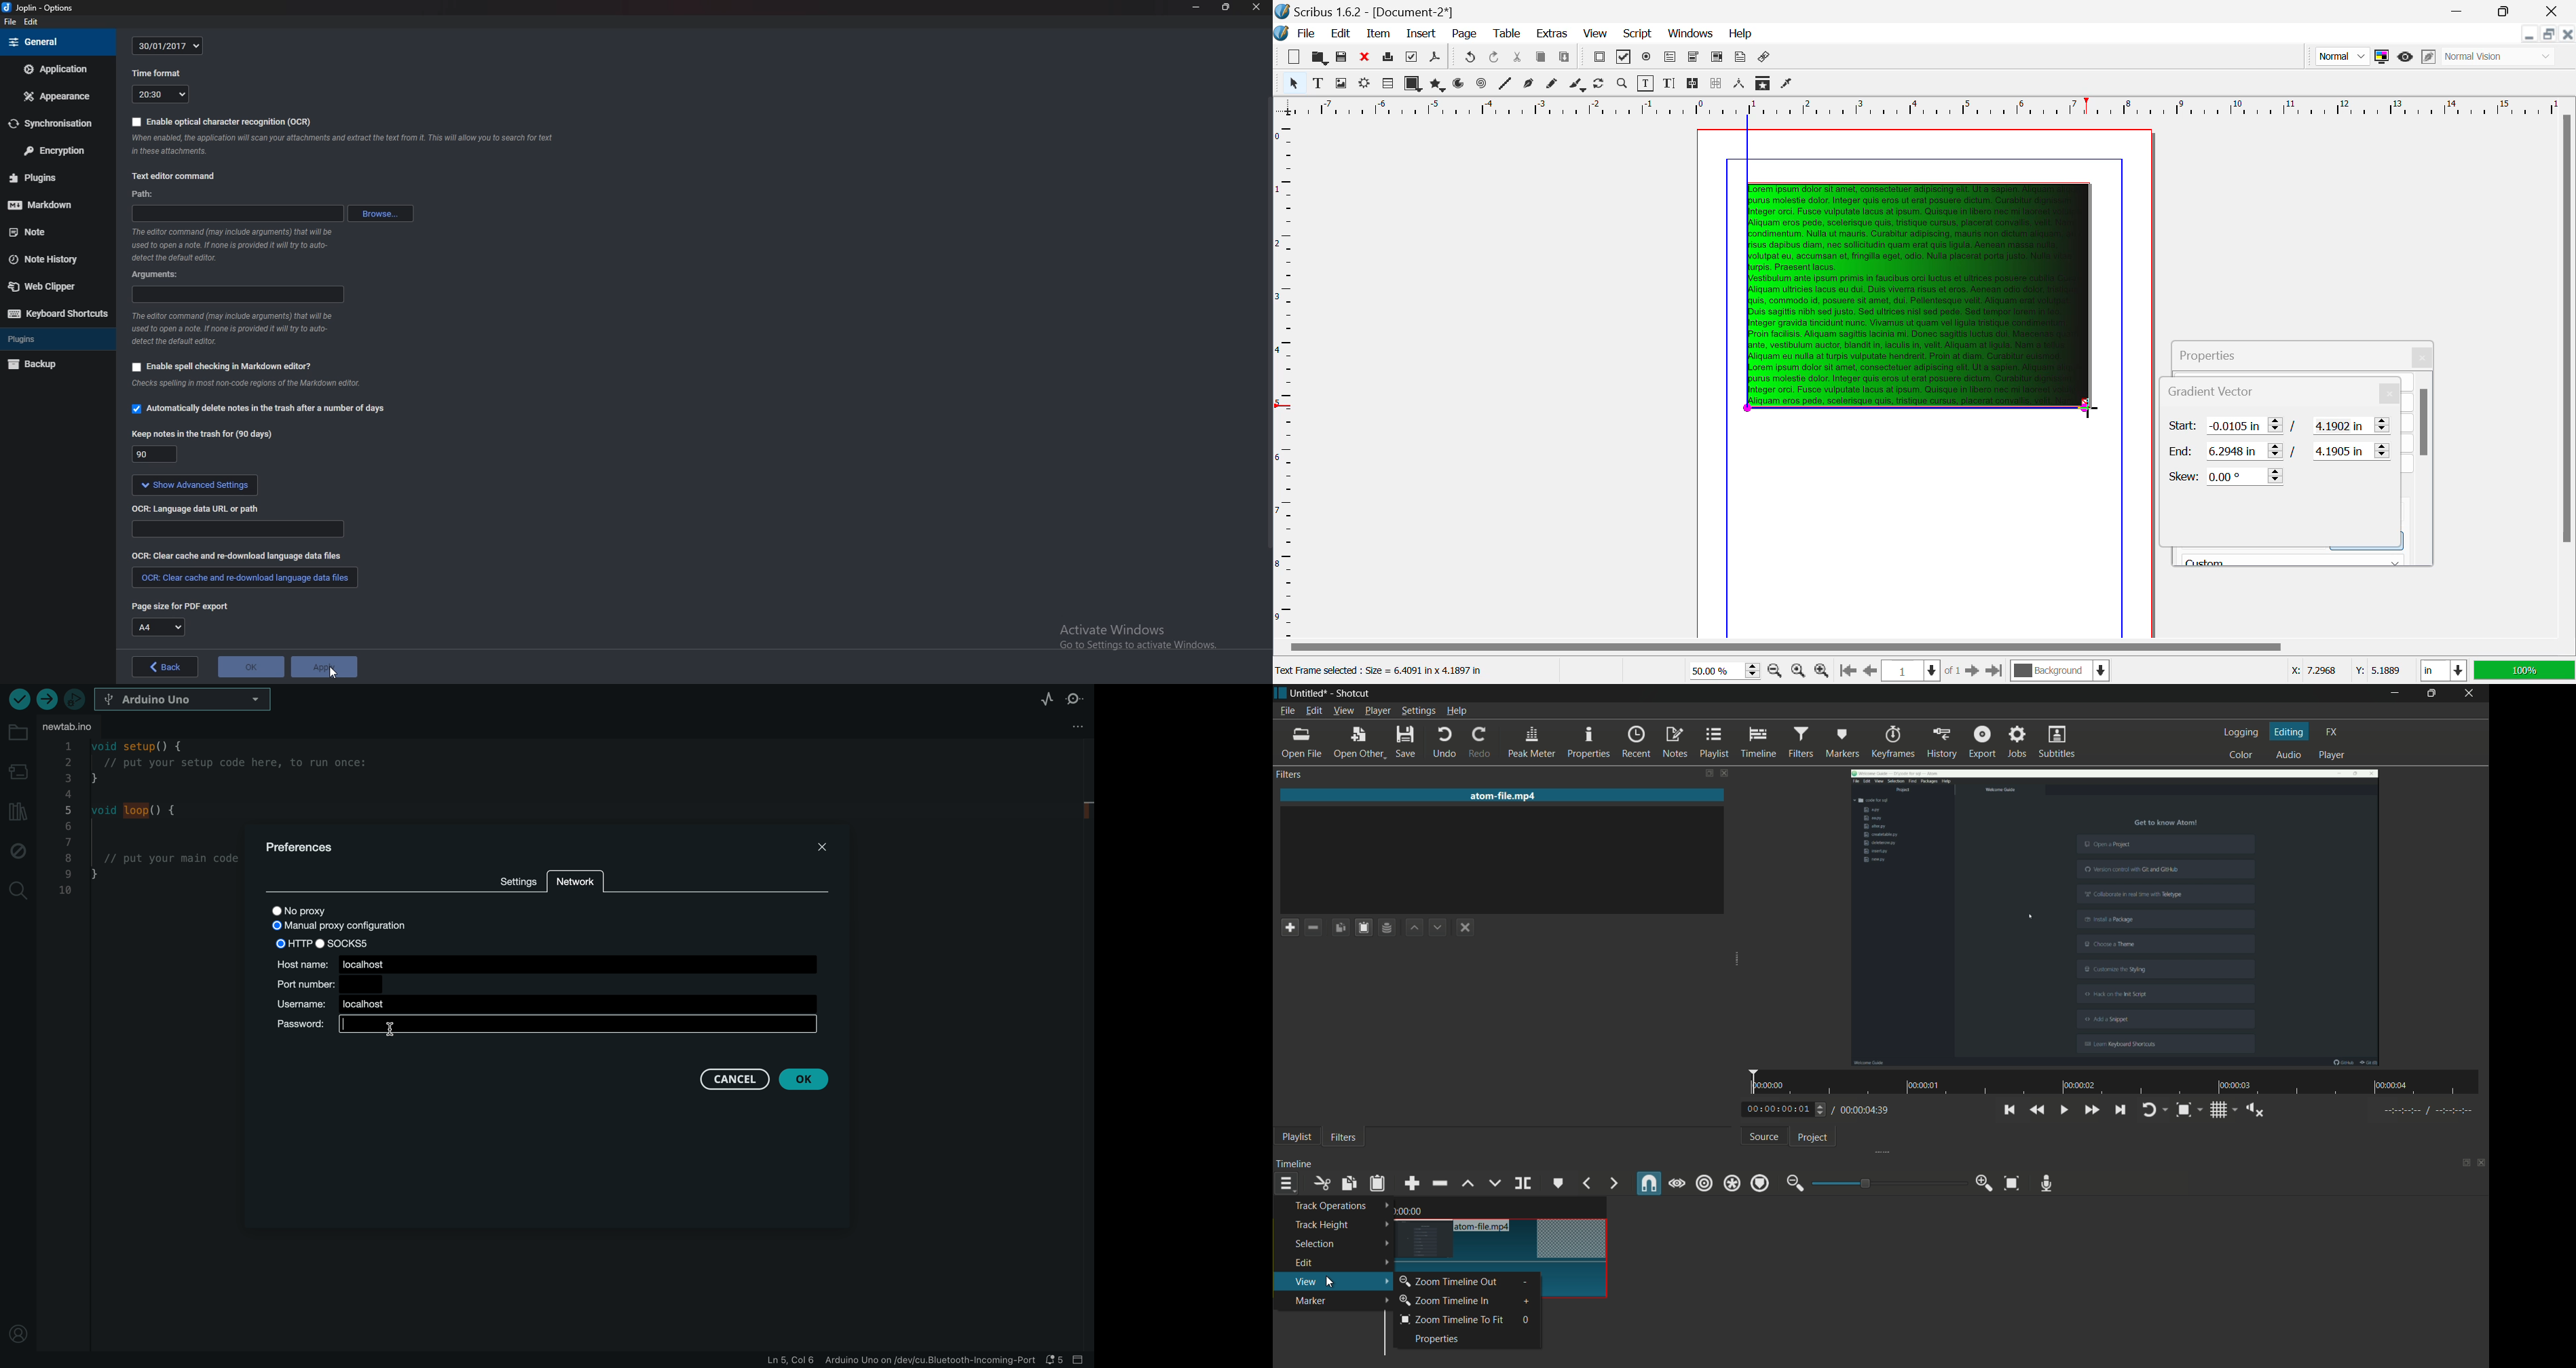  What do you see at coordinates (237, 365) in the screenshot?
I see `enable spell checking` at bounding box center [237, 365].